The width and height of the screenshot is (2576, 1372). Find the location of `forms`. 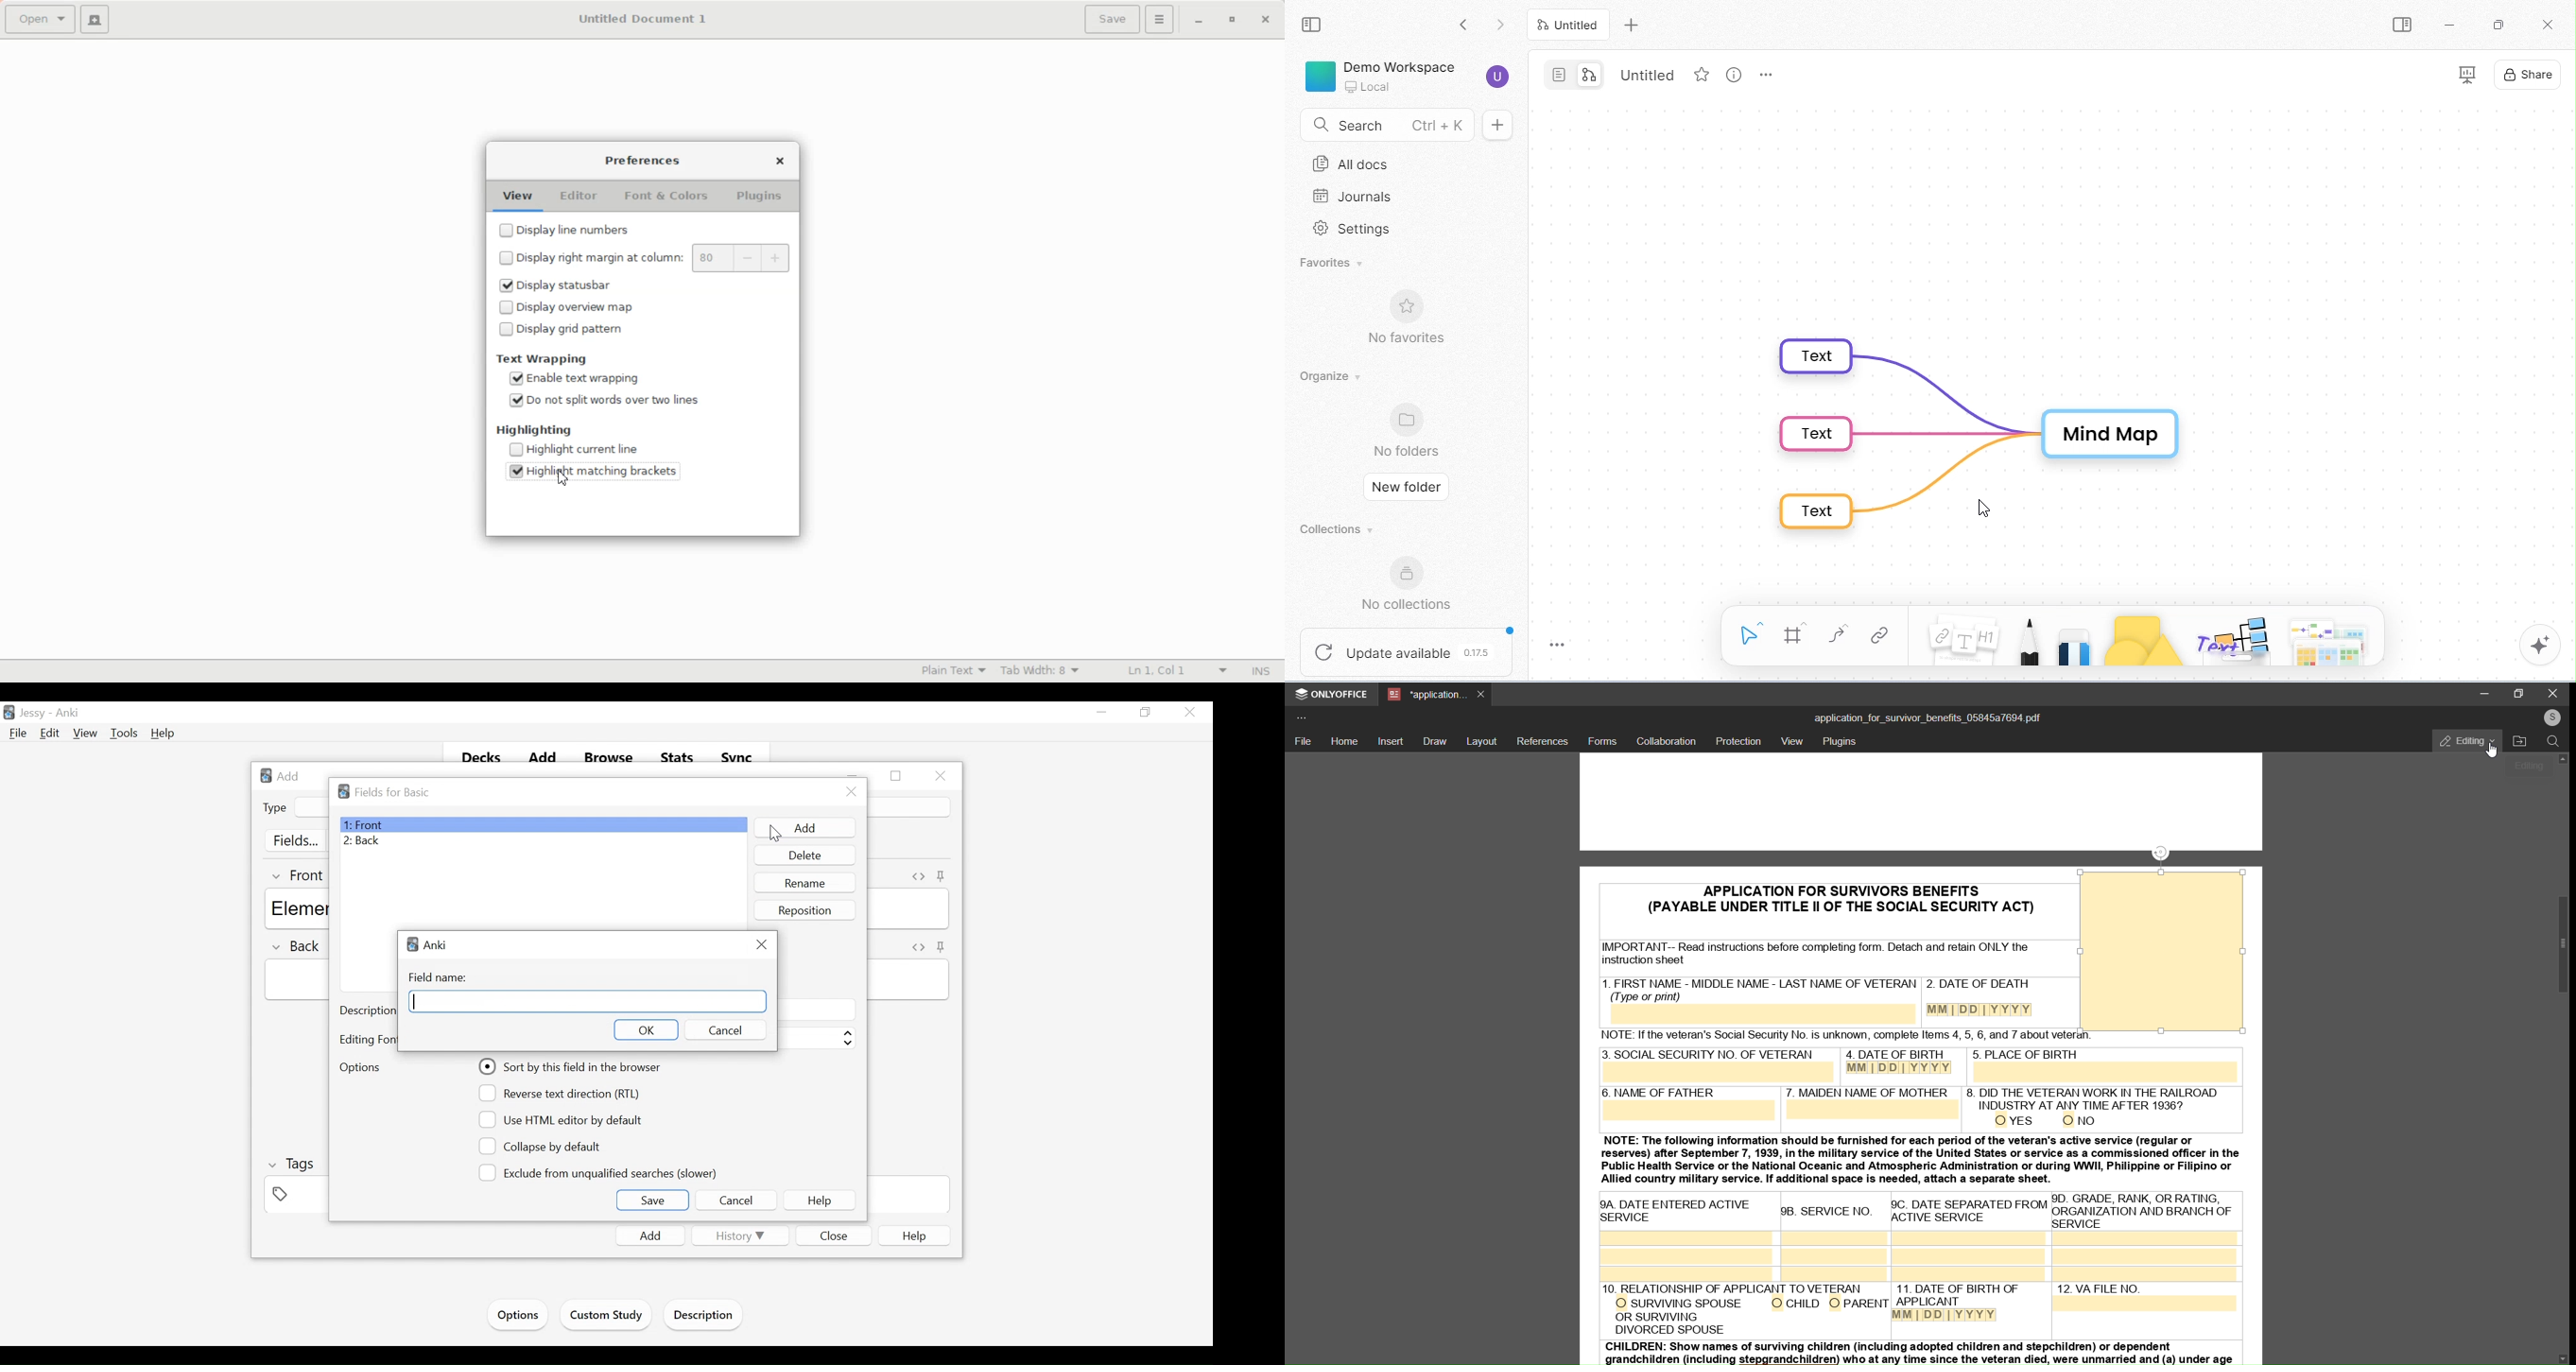

forms is located at coordinates (1602, 741).